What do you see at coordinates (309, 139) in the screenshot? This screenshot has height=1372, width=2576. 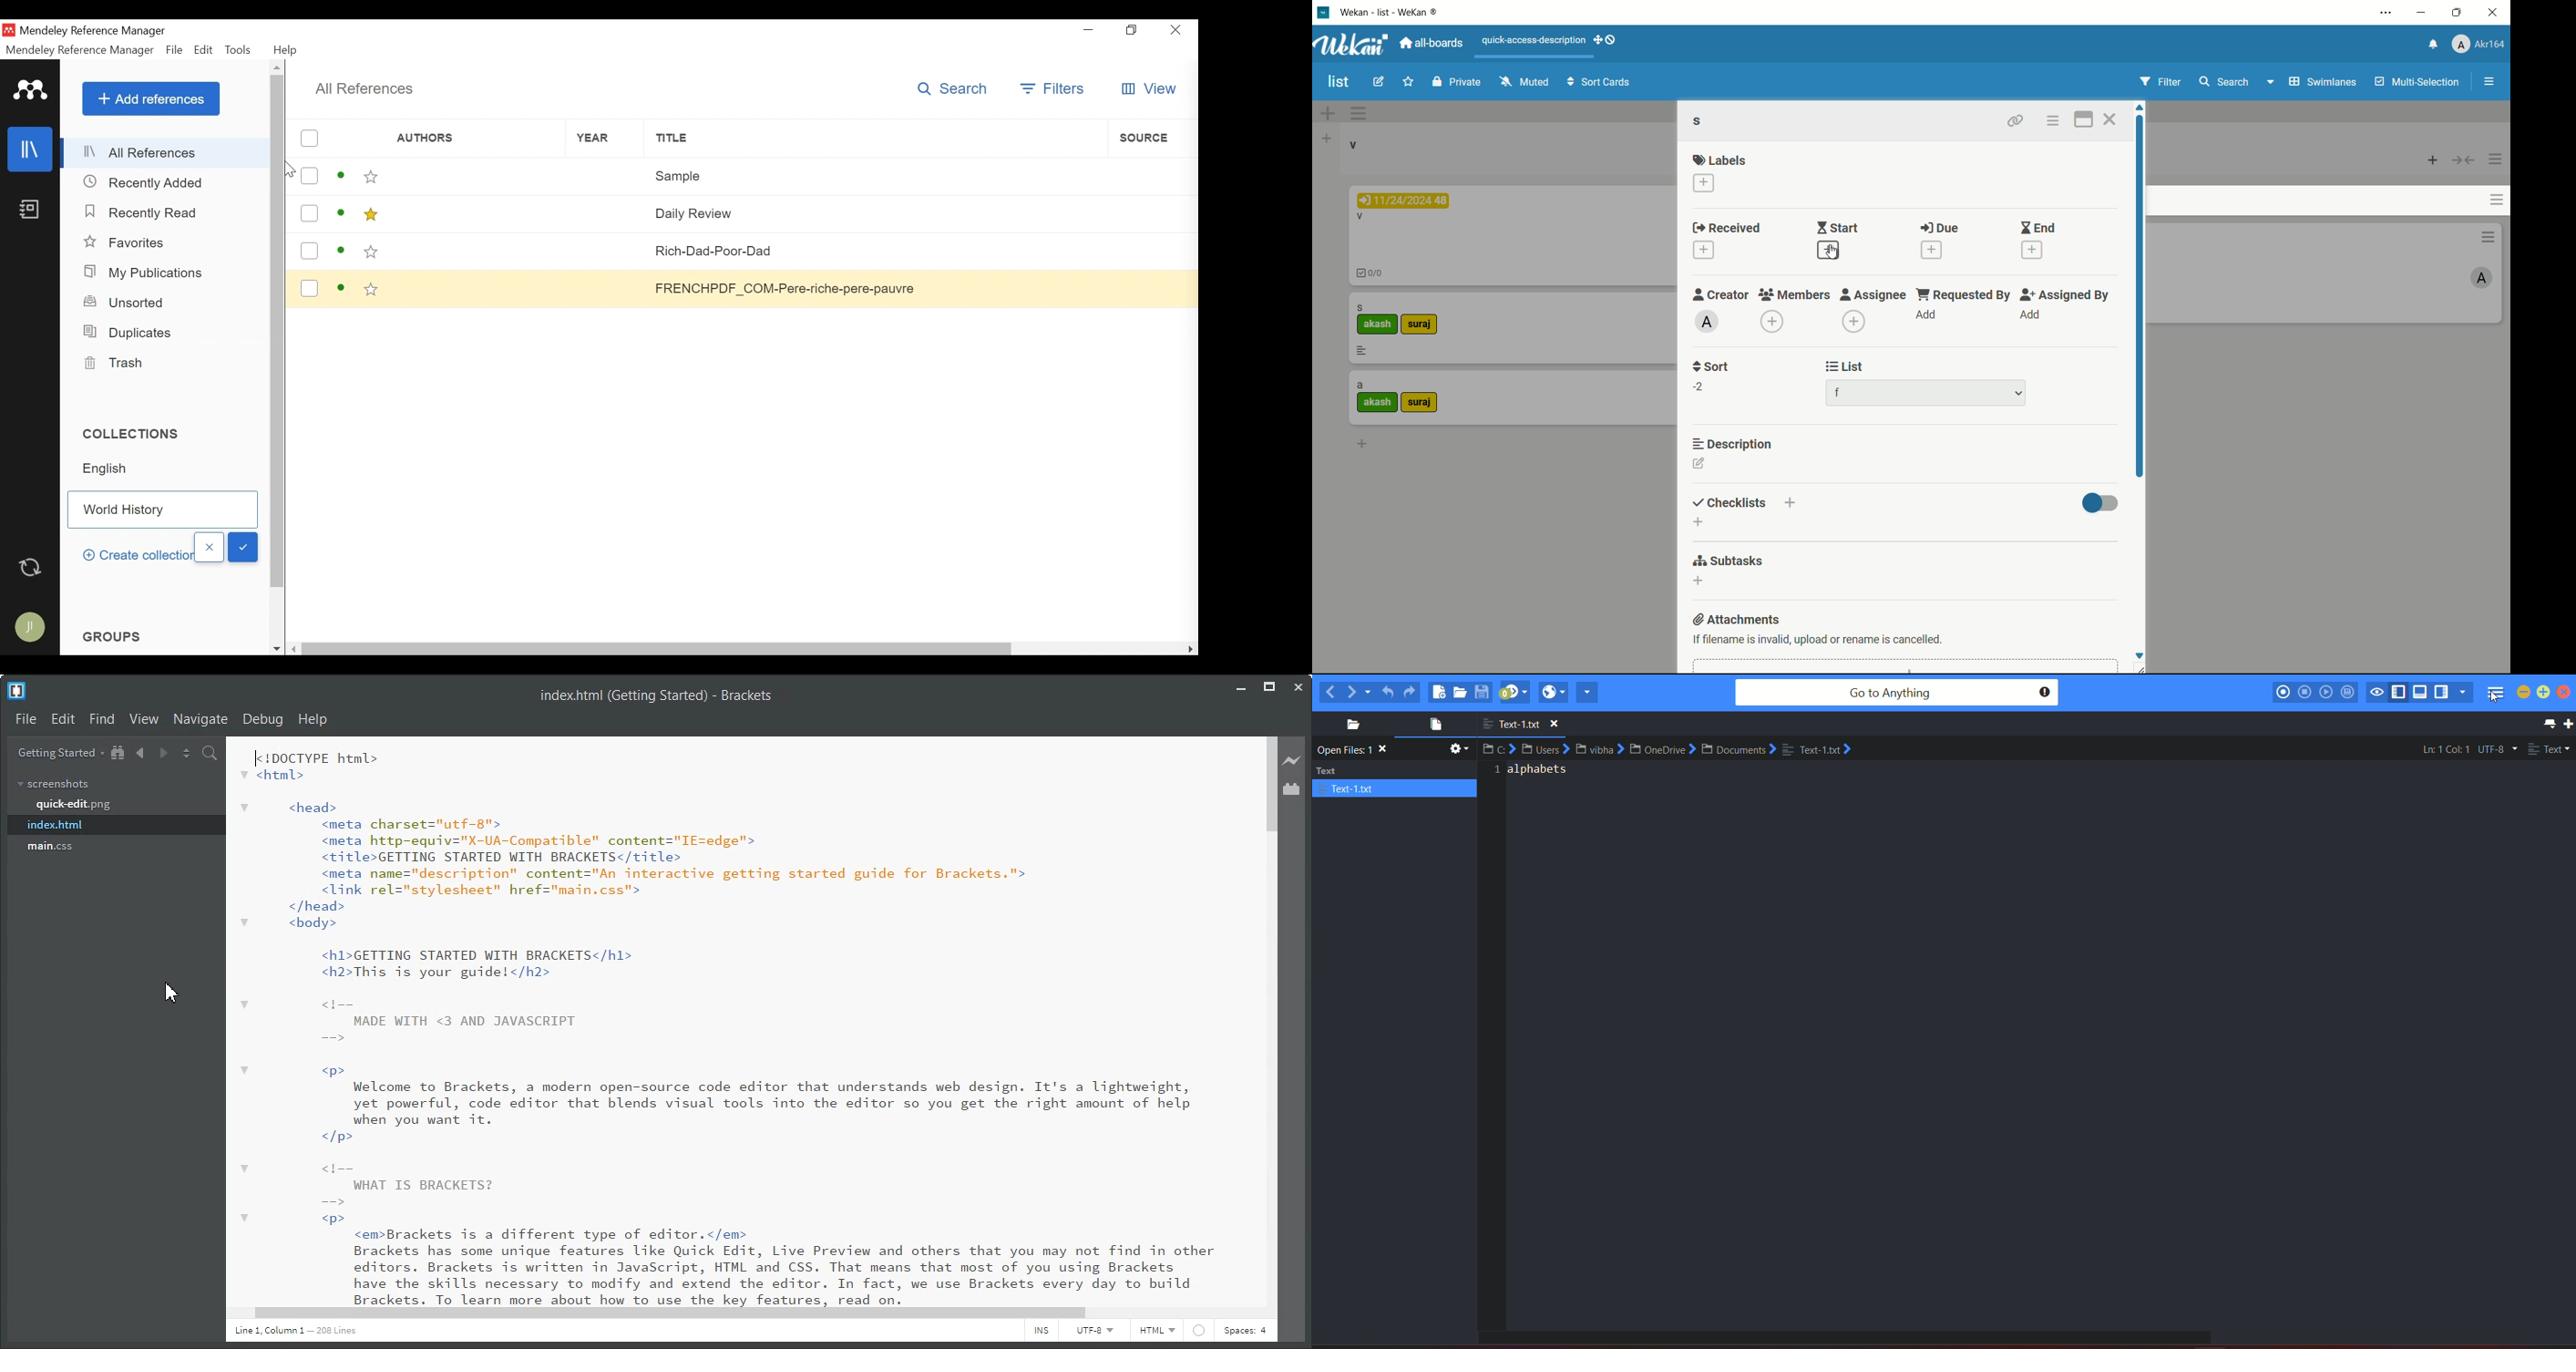 I see `(un)select` at bounding box center [309, 139].